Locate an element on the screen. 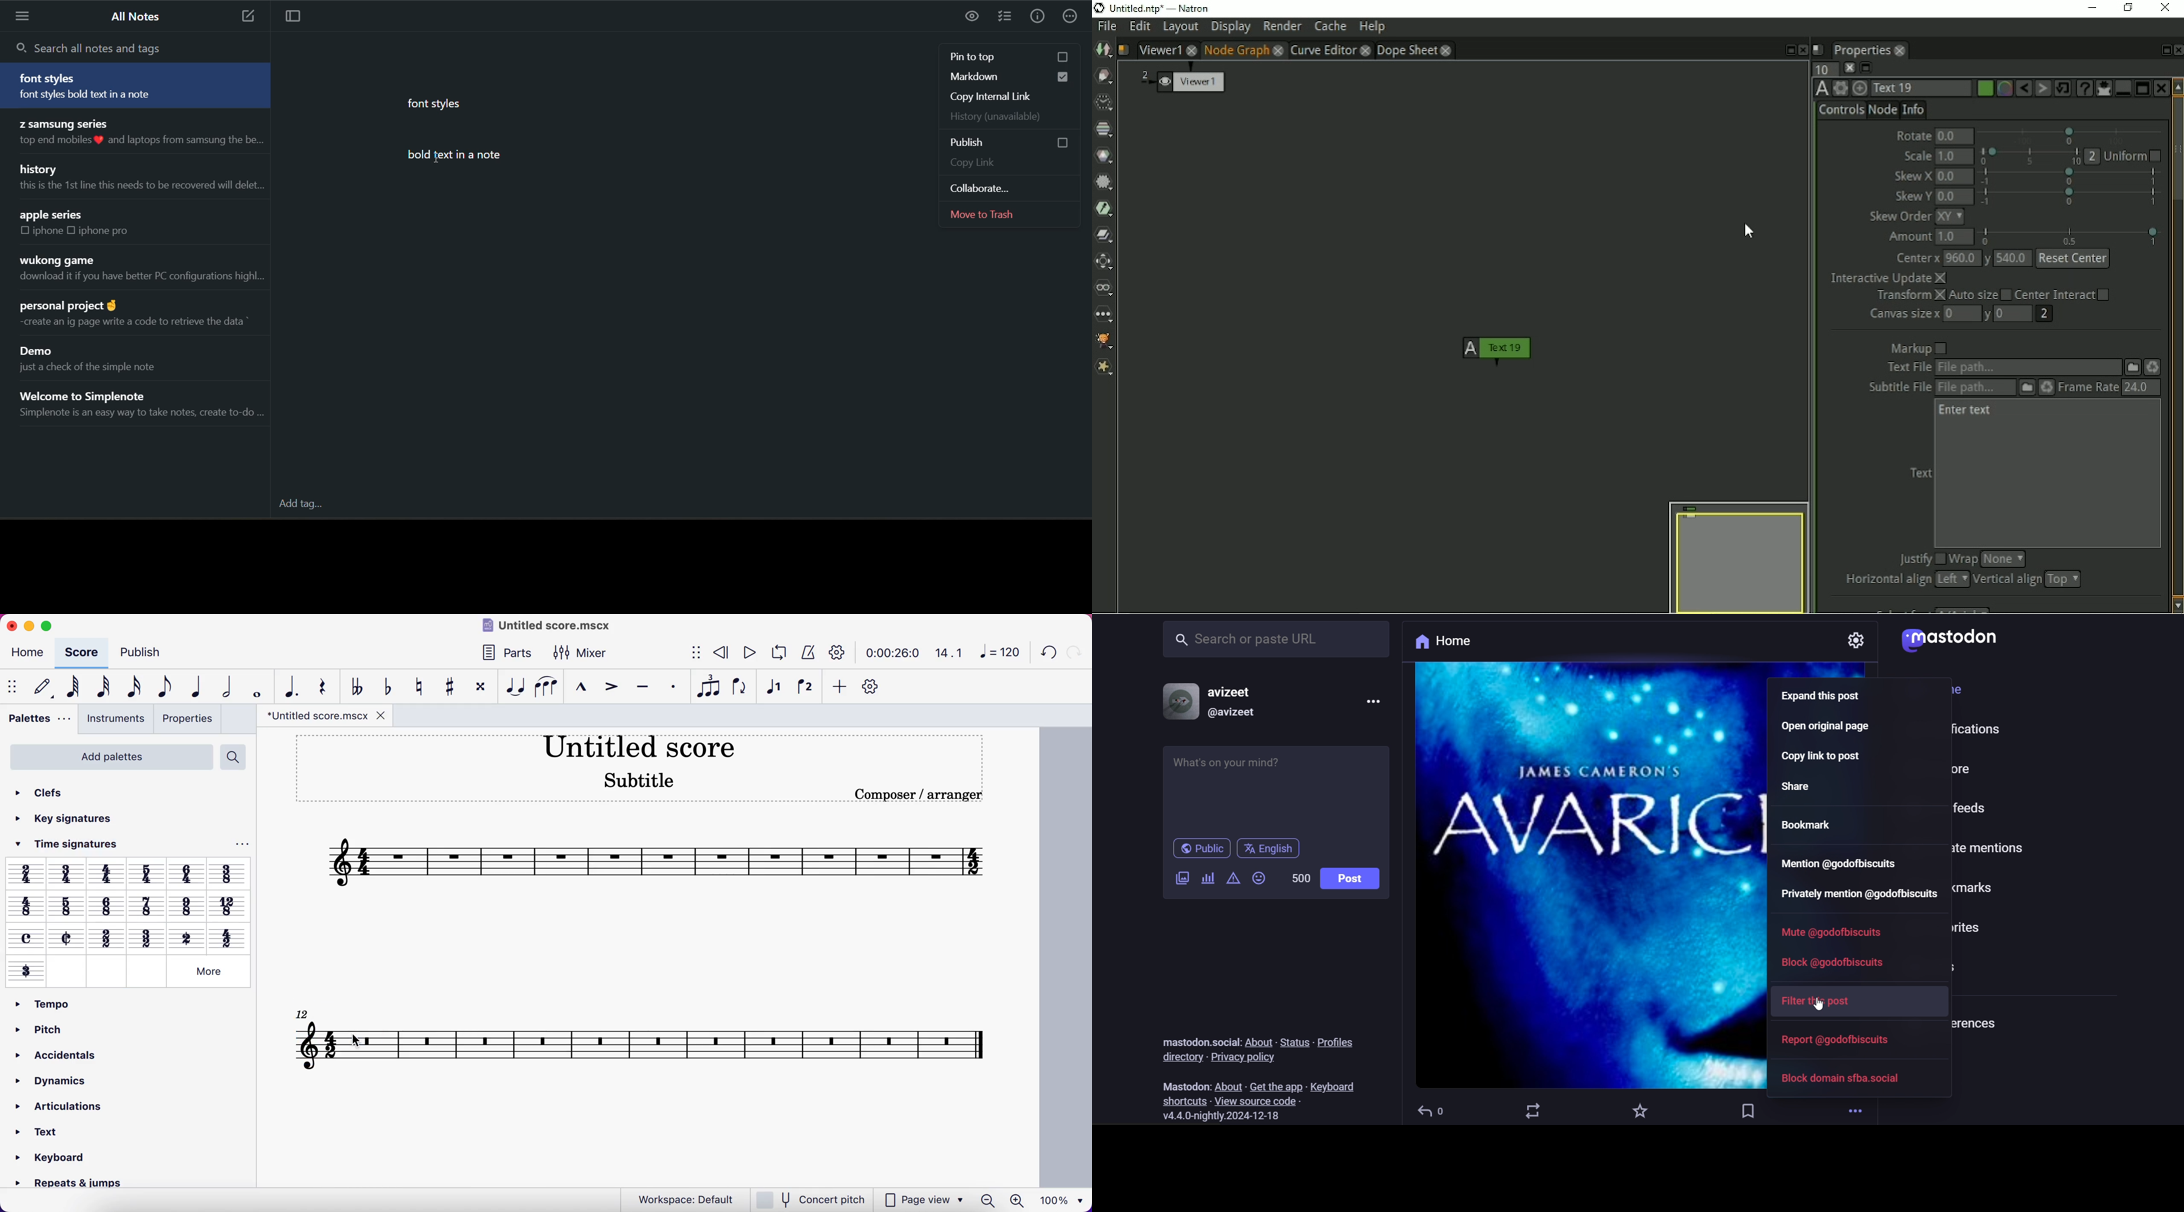  checkbox is located at coordinates (1065, 77).